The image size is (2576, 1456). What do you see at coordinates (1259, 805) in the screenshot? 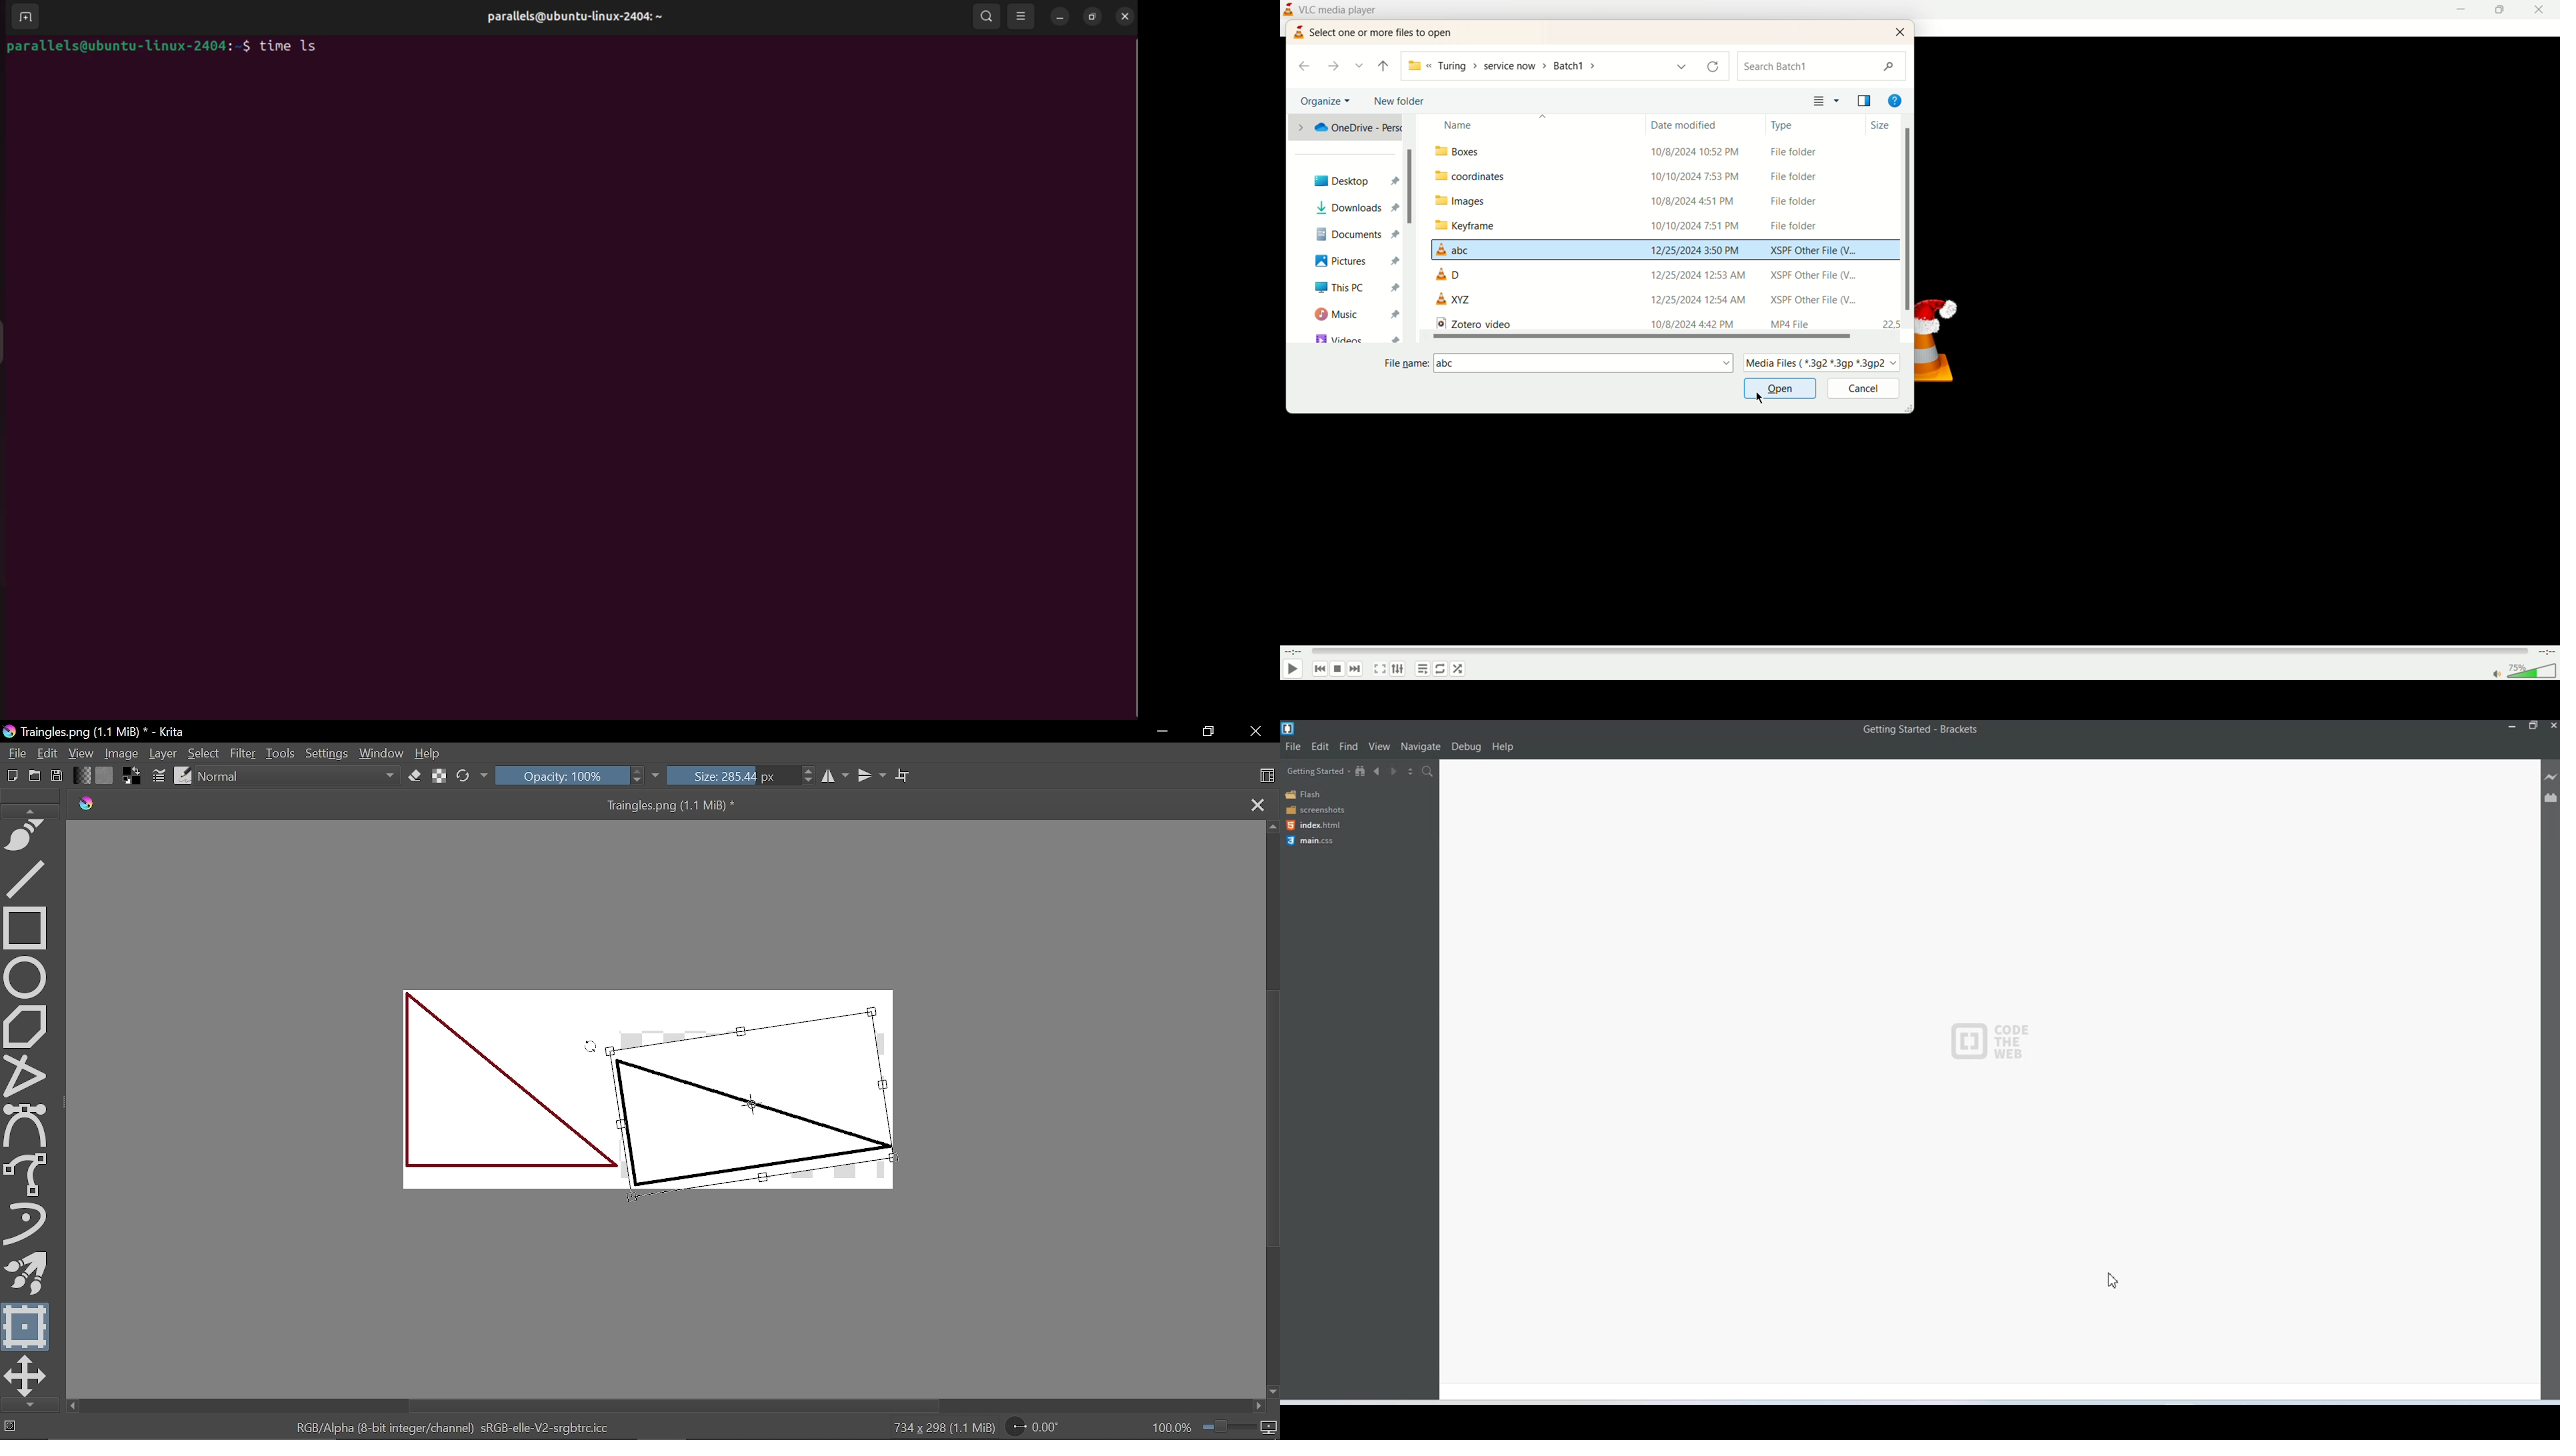
I see `Close tag` at bounding box center [1259, 805].